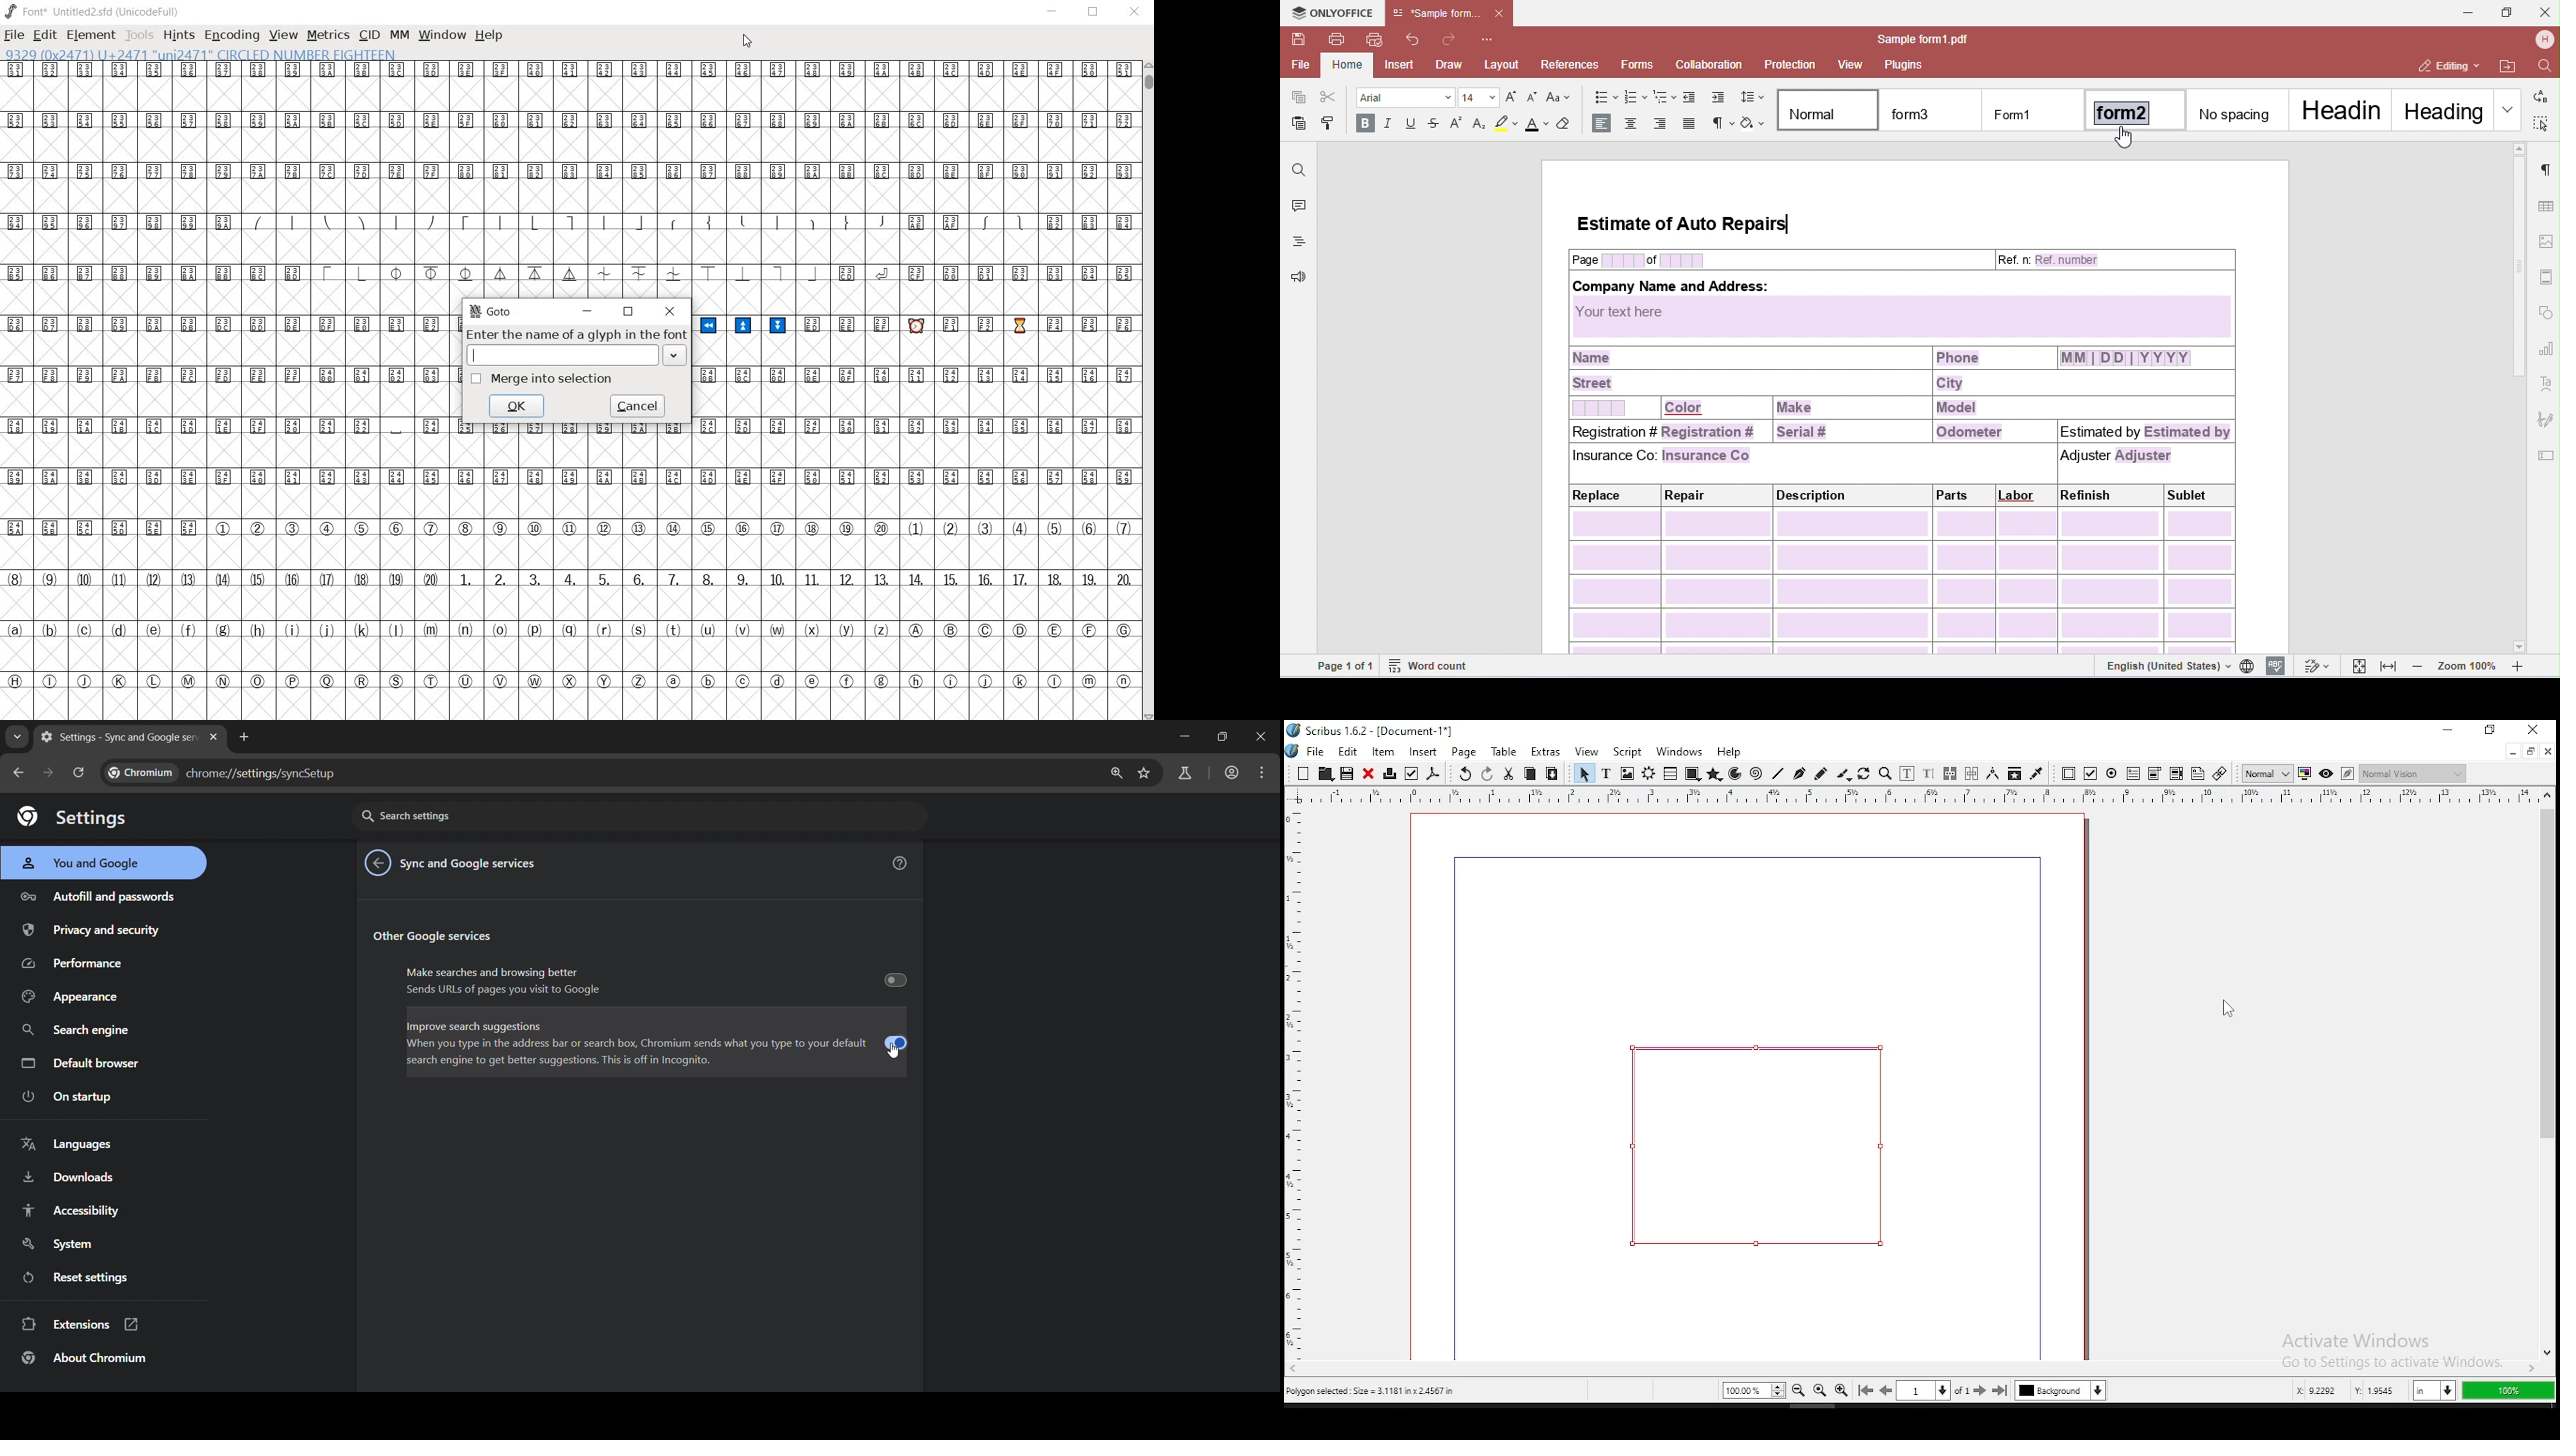  Describe the element at coordinates (71, 1210) in the screenshot. I see `accessibilty` at that location.